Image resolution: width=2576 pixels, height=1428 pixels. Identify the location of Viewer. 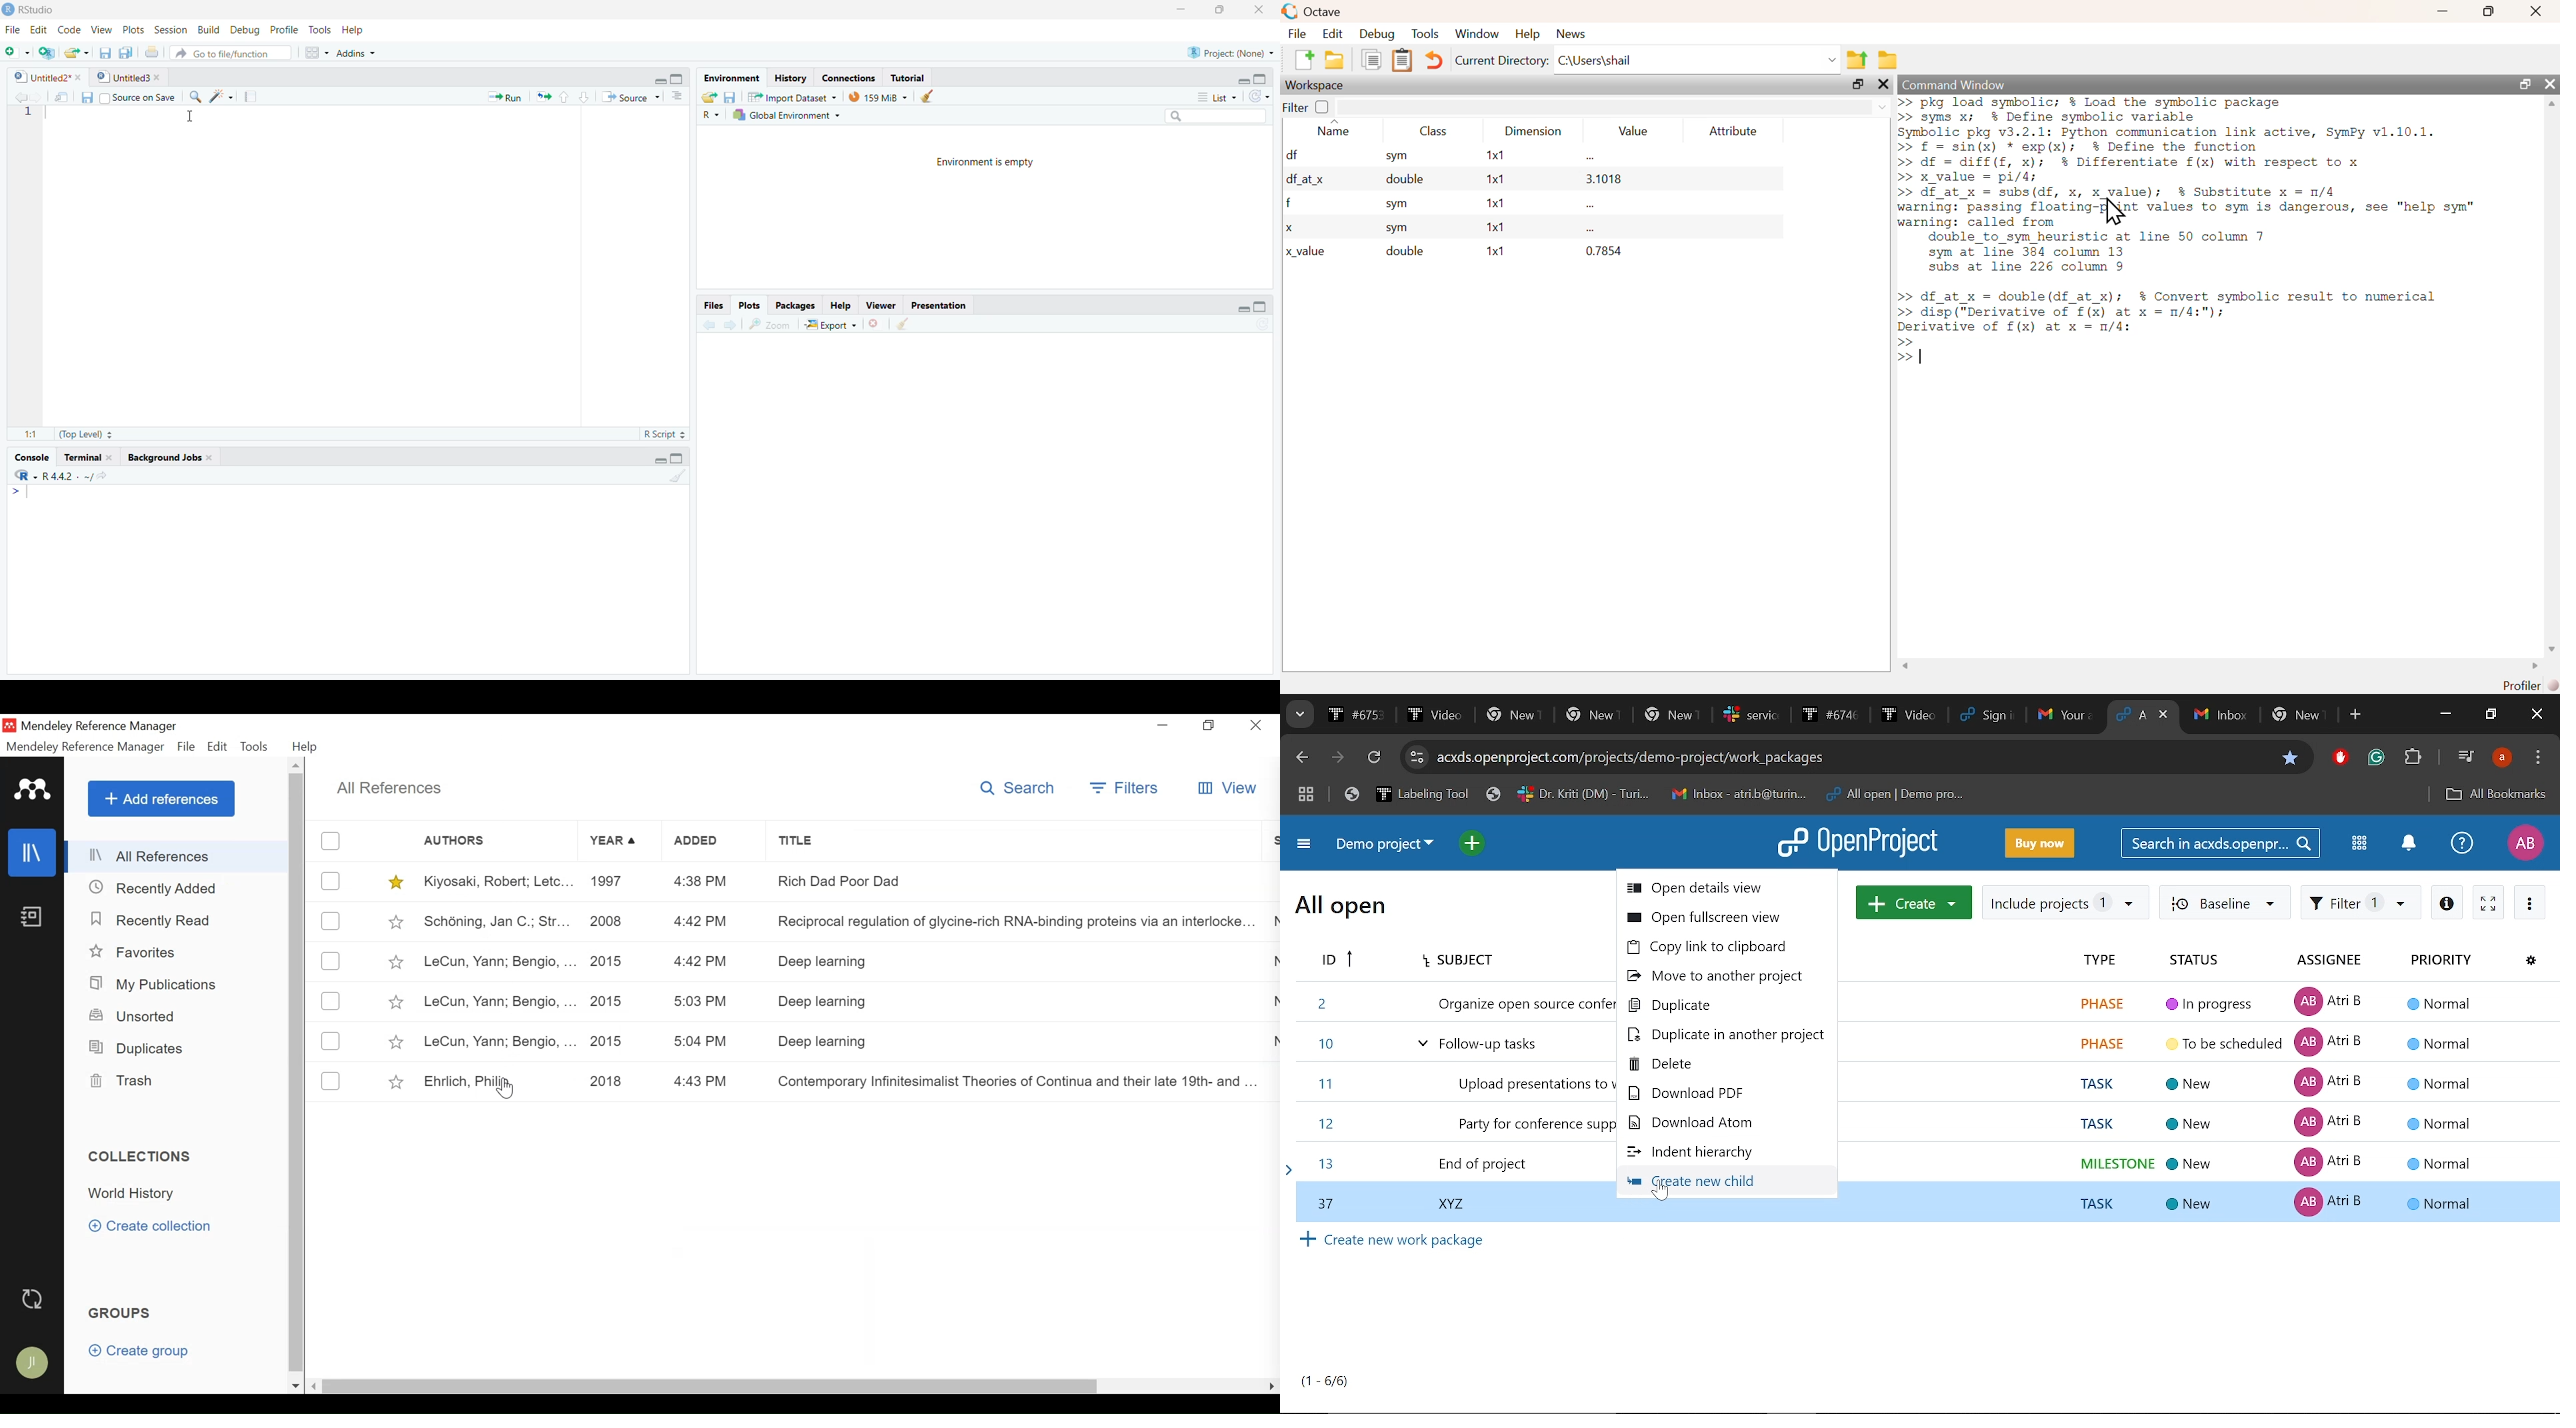
(882, 305).